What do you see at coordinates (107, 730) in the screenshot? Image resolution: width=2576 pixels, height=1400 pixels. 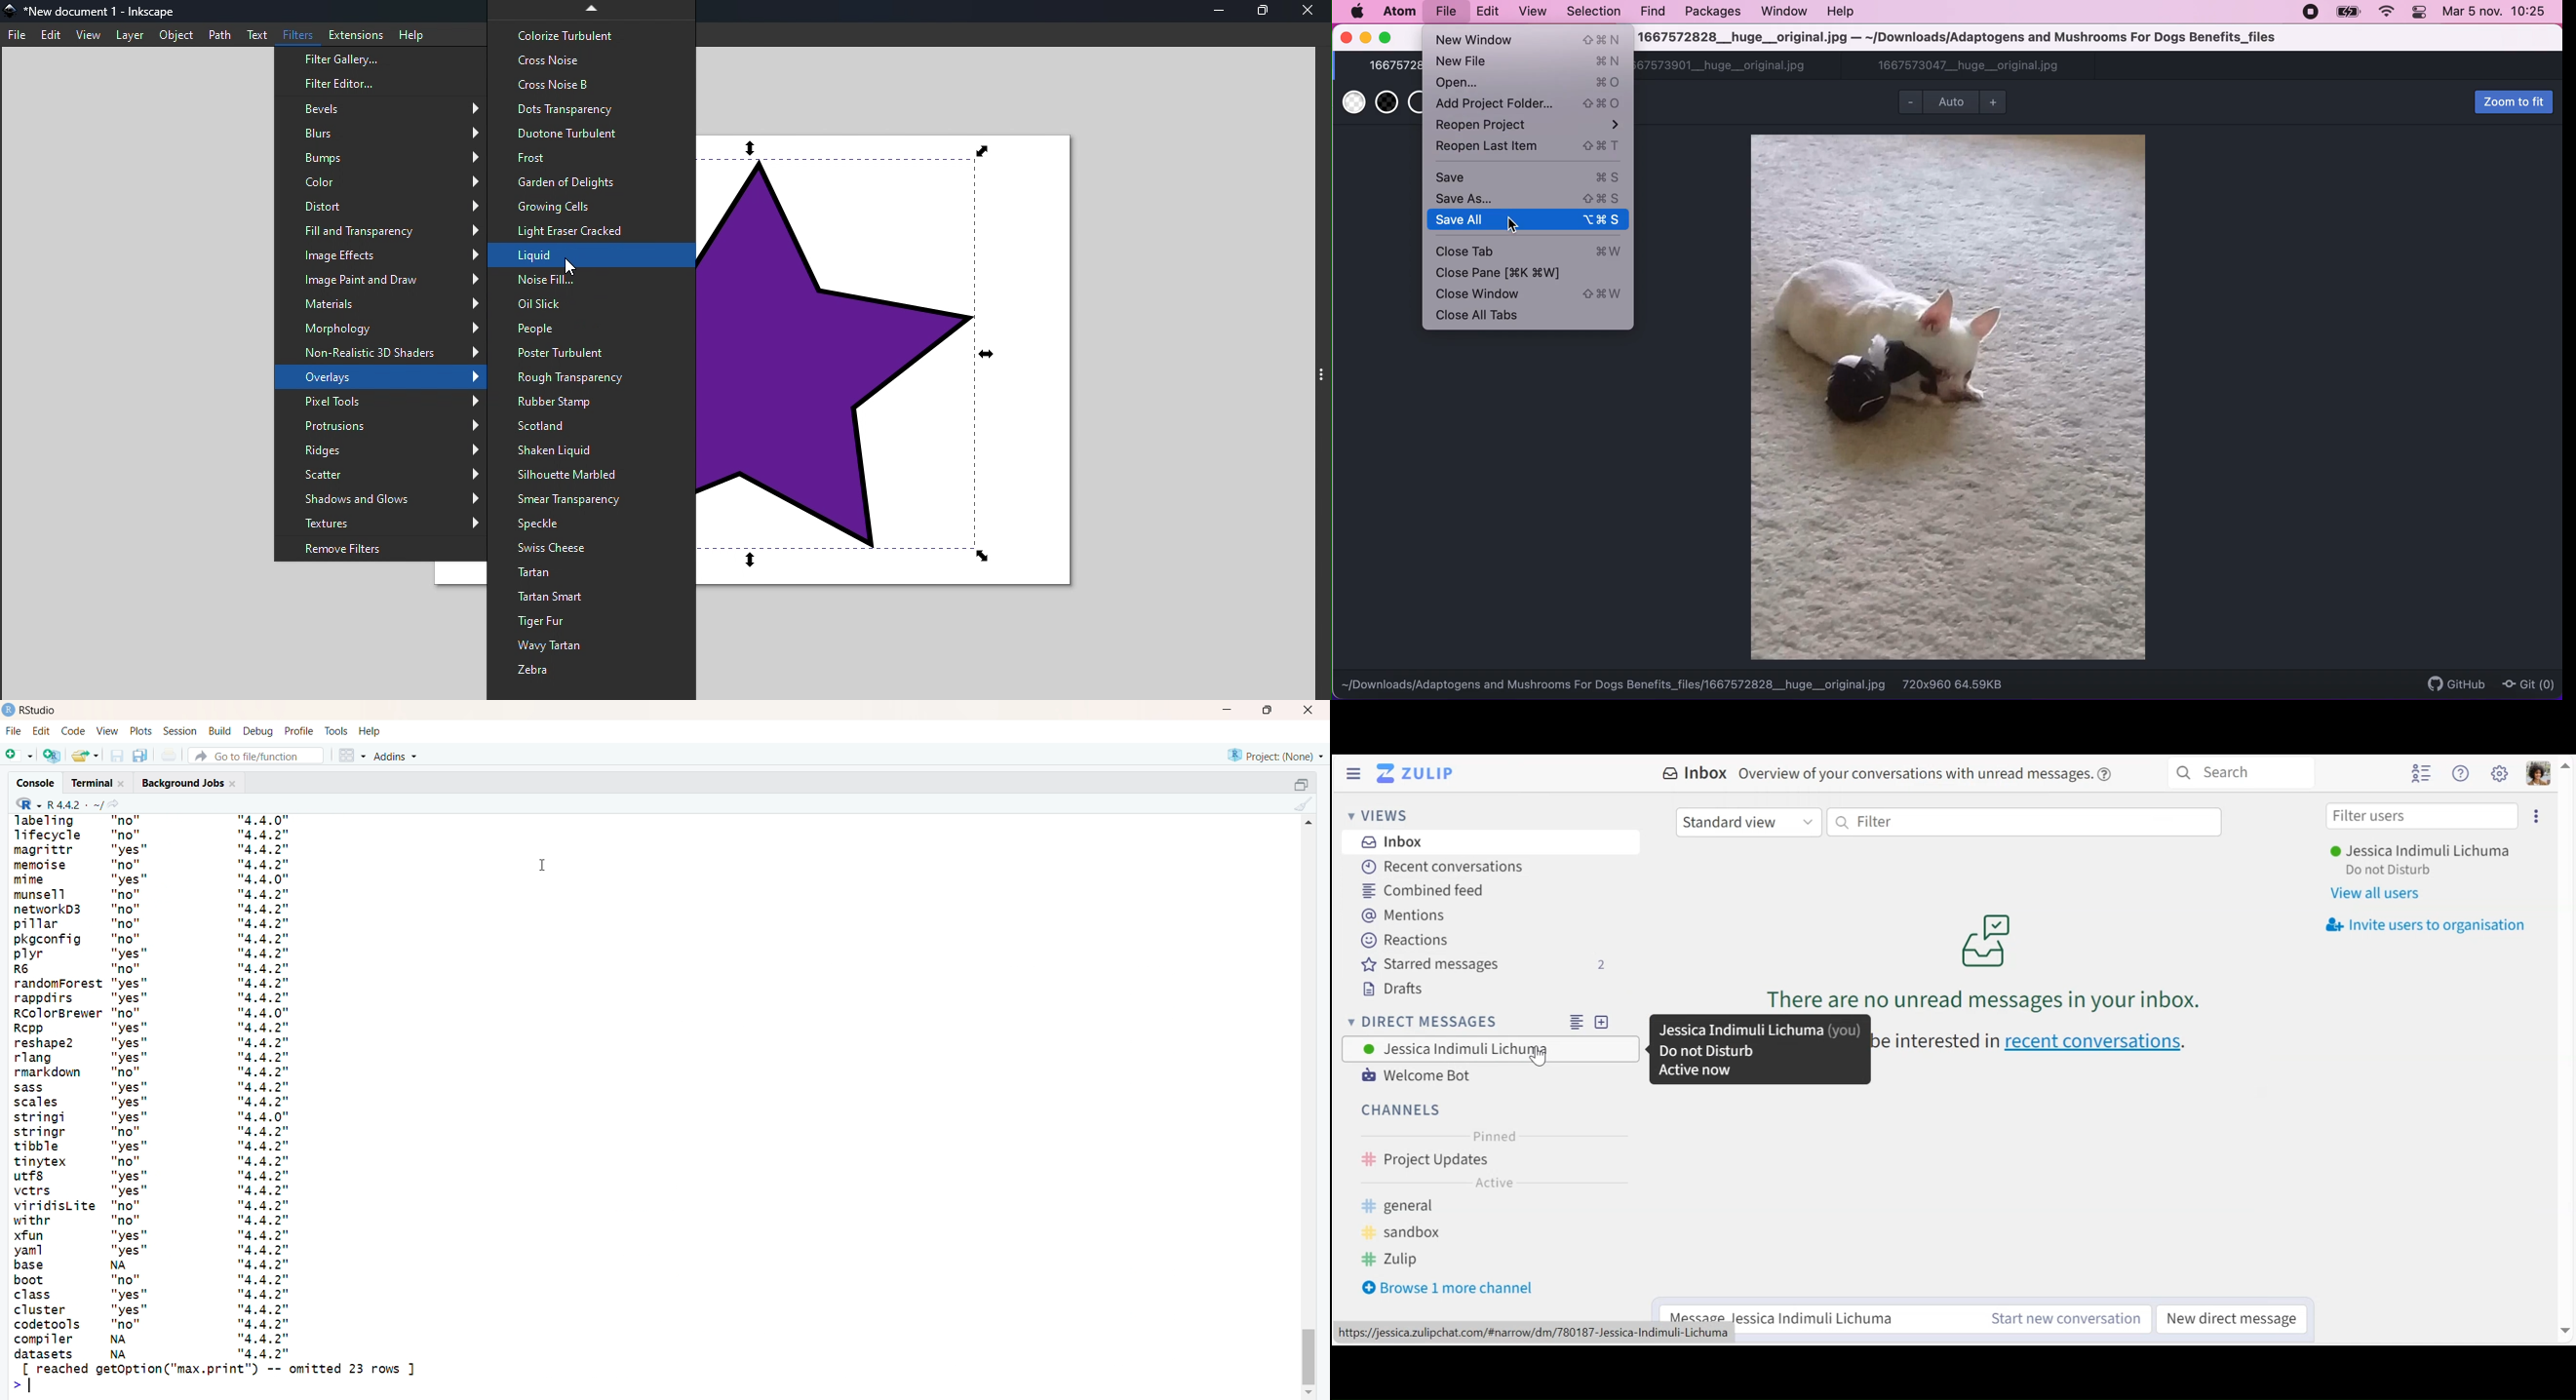 I see `view` at bounding box center [107, 730].